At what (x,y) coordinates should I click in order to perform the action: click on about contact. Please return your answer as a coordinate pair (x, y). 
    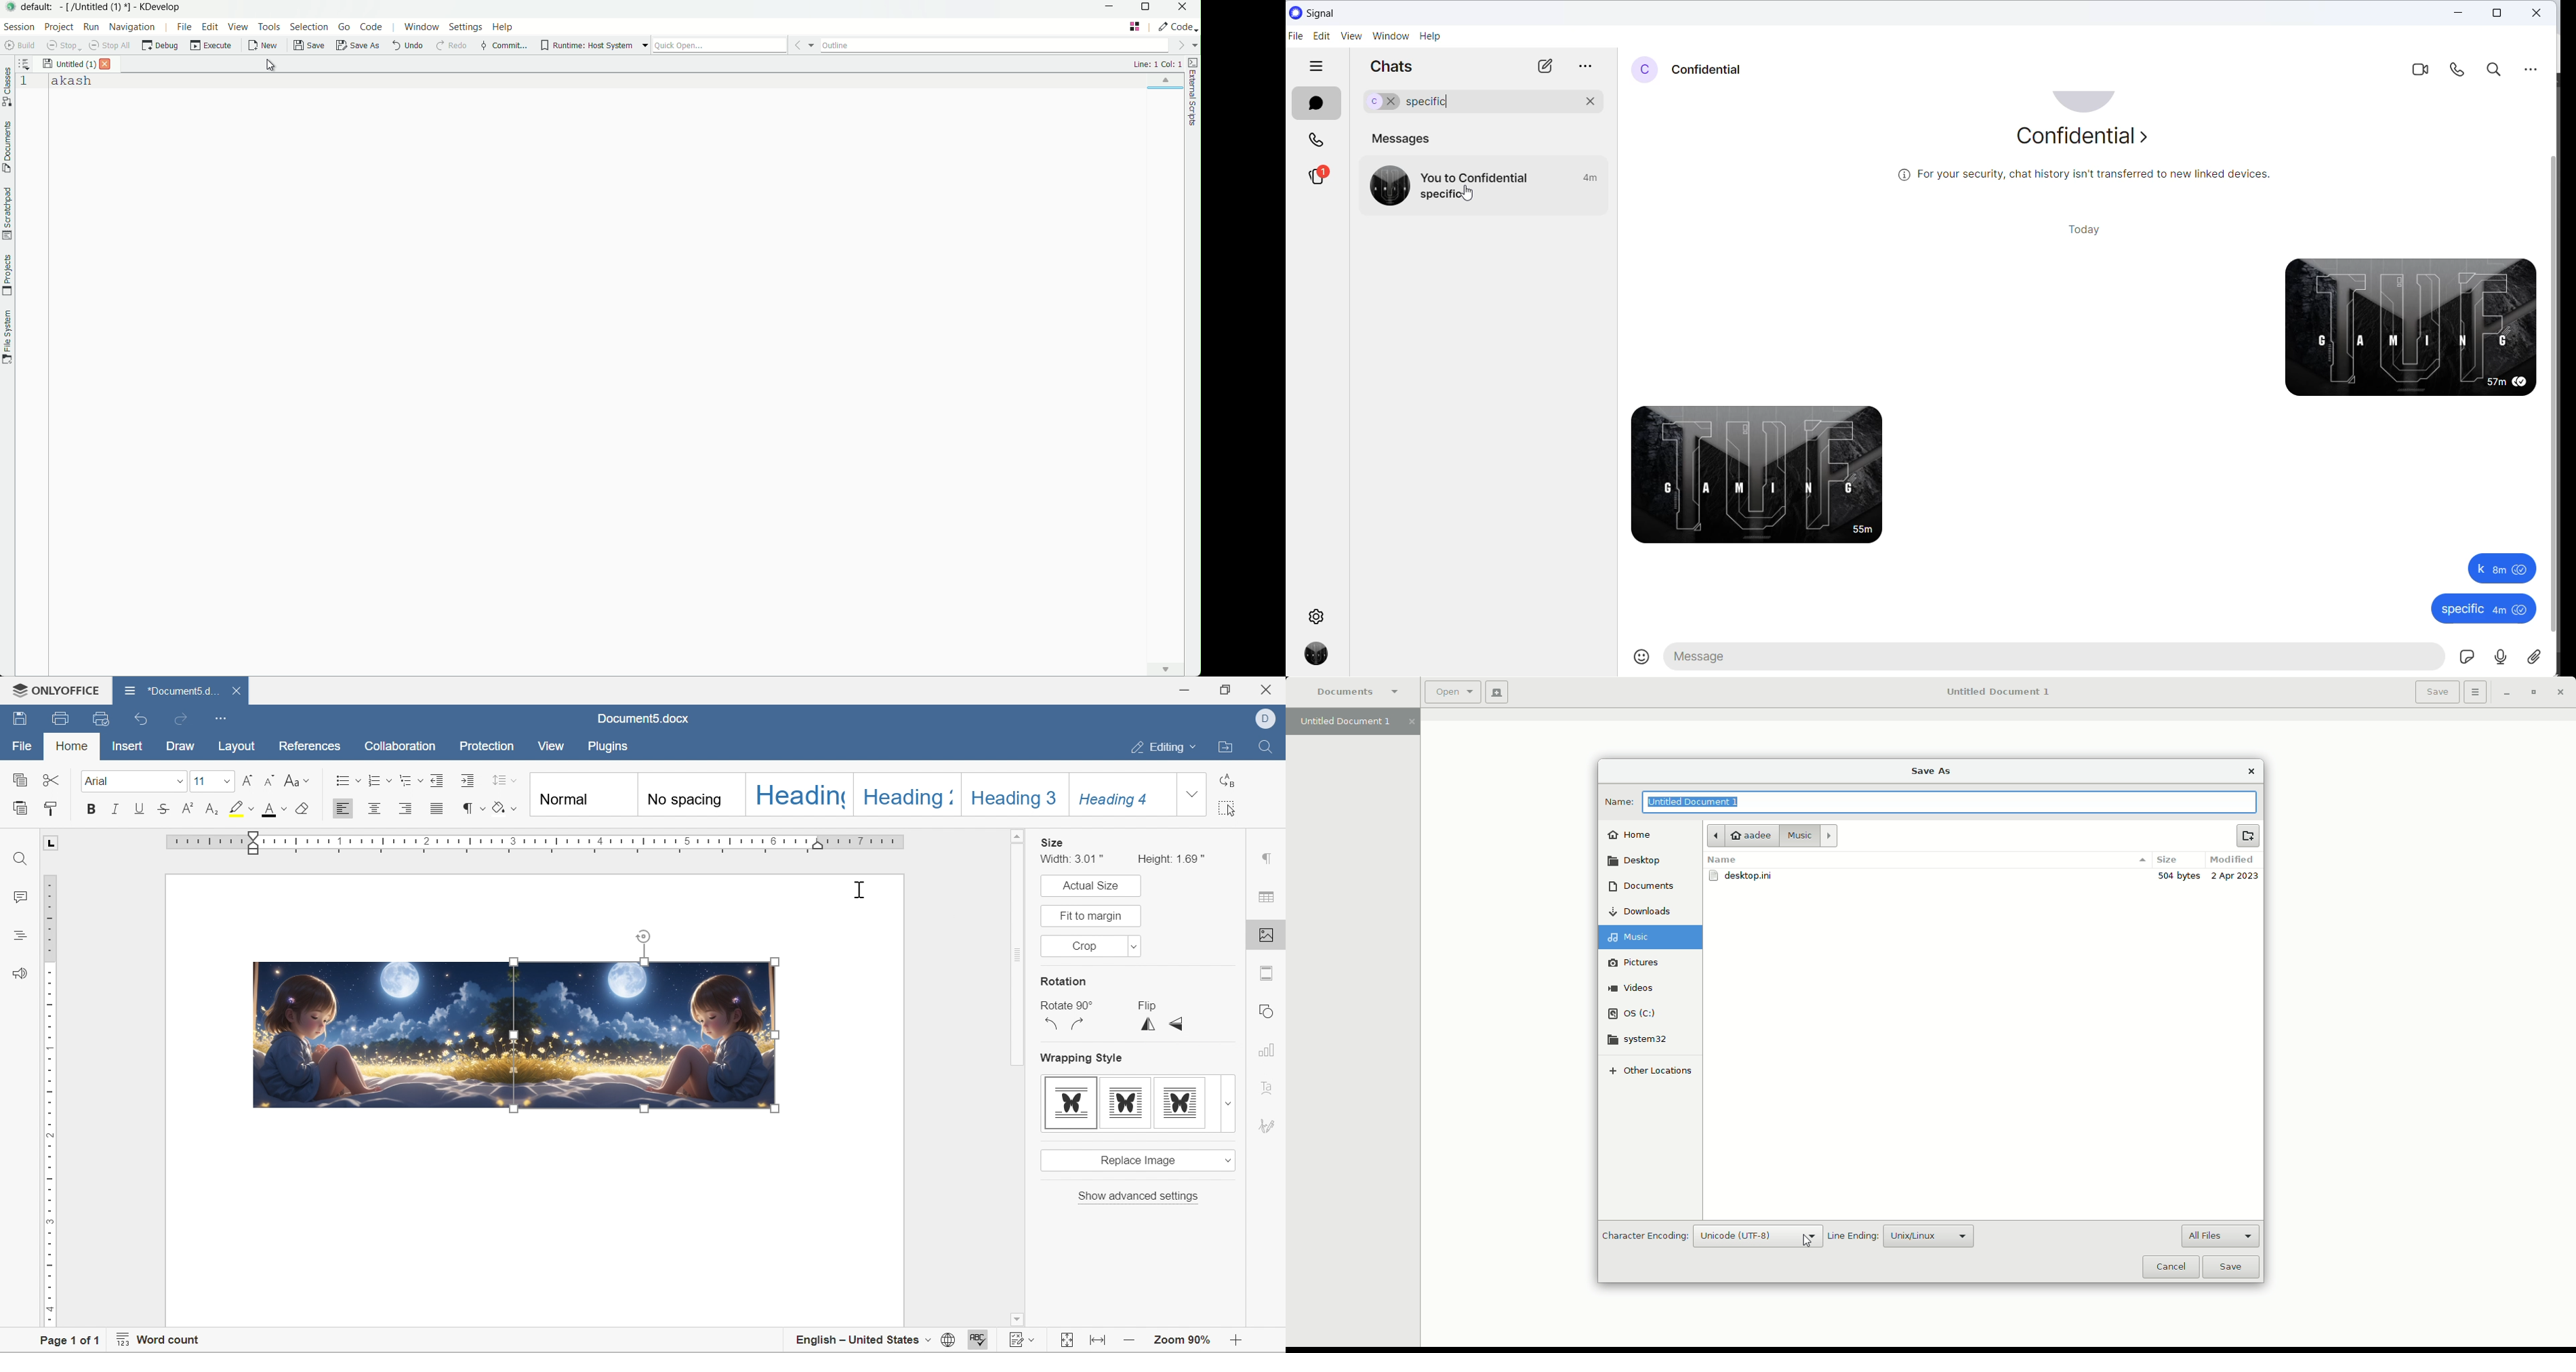
    Looking at the image, I should click on (2085, 139).